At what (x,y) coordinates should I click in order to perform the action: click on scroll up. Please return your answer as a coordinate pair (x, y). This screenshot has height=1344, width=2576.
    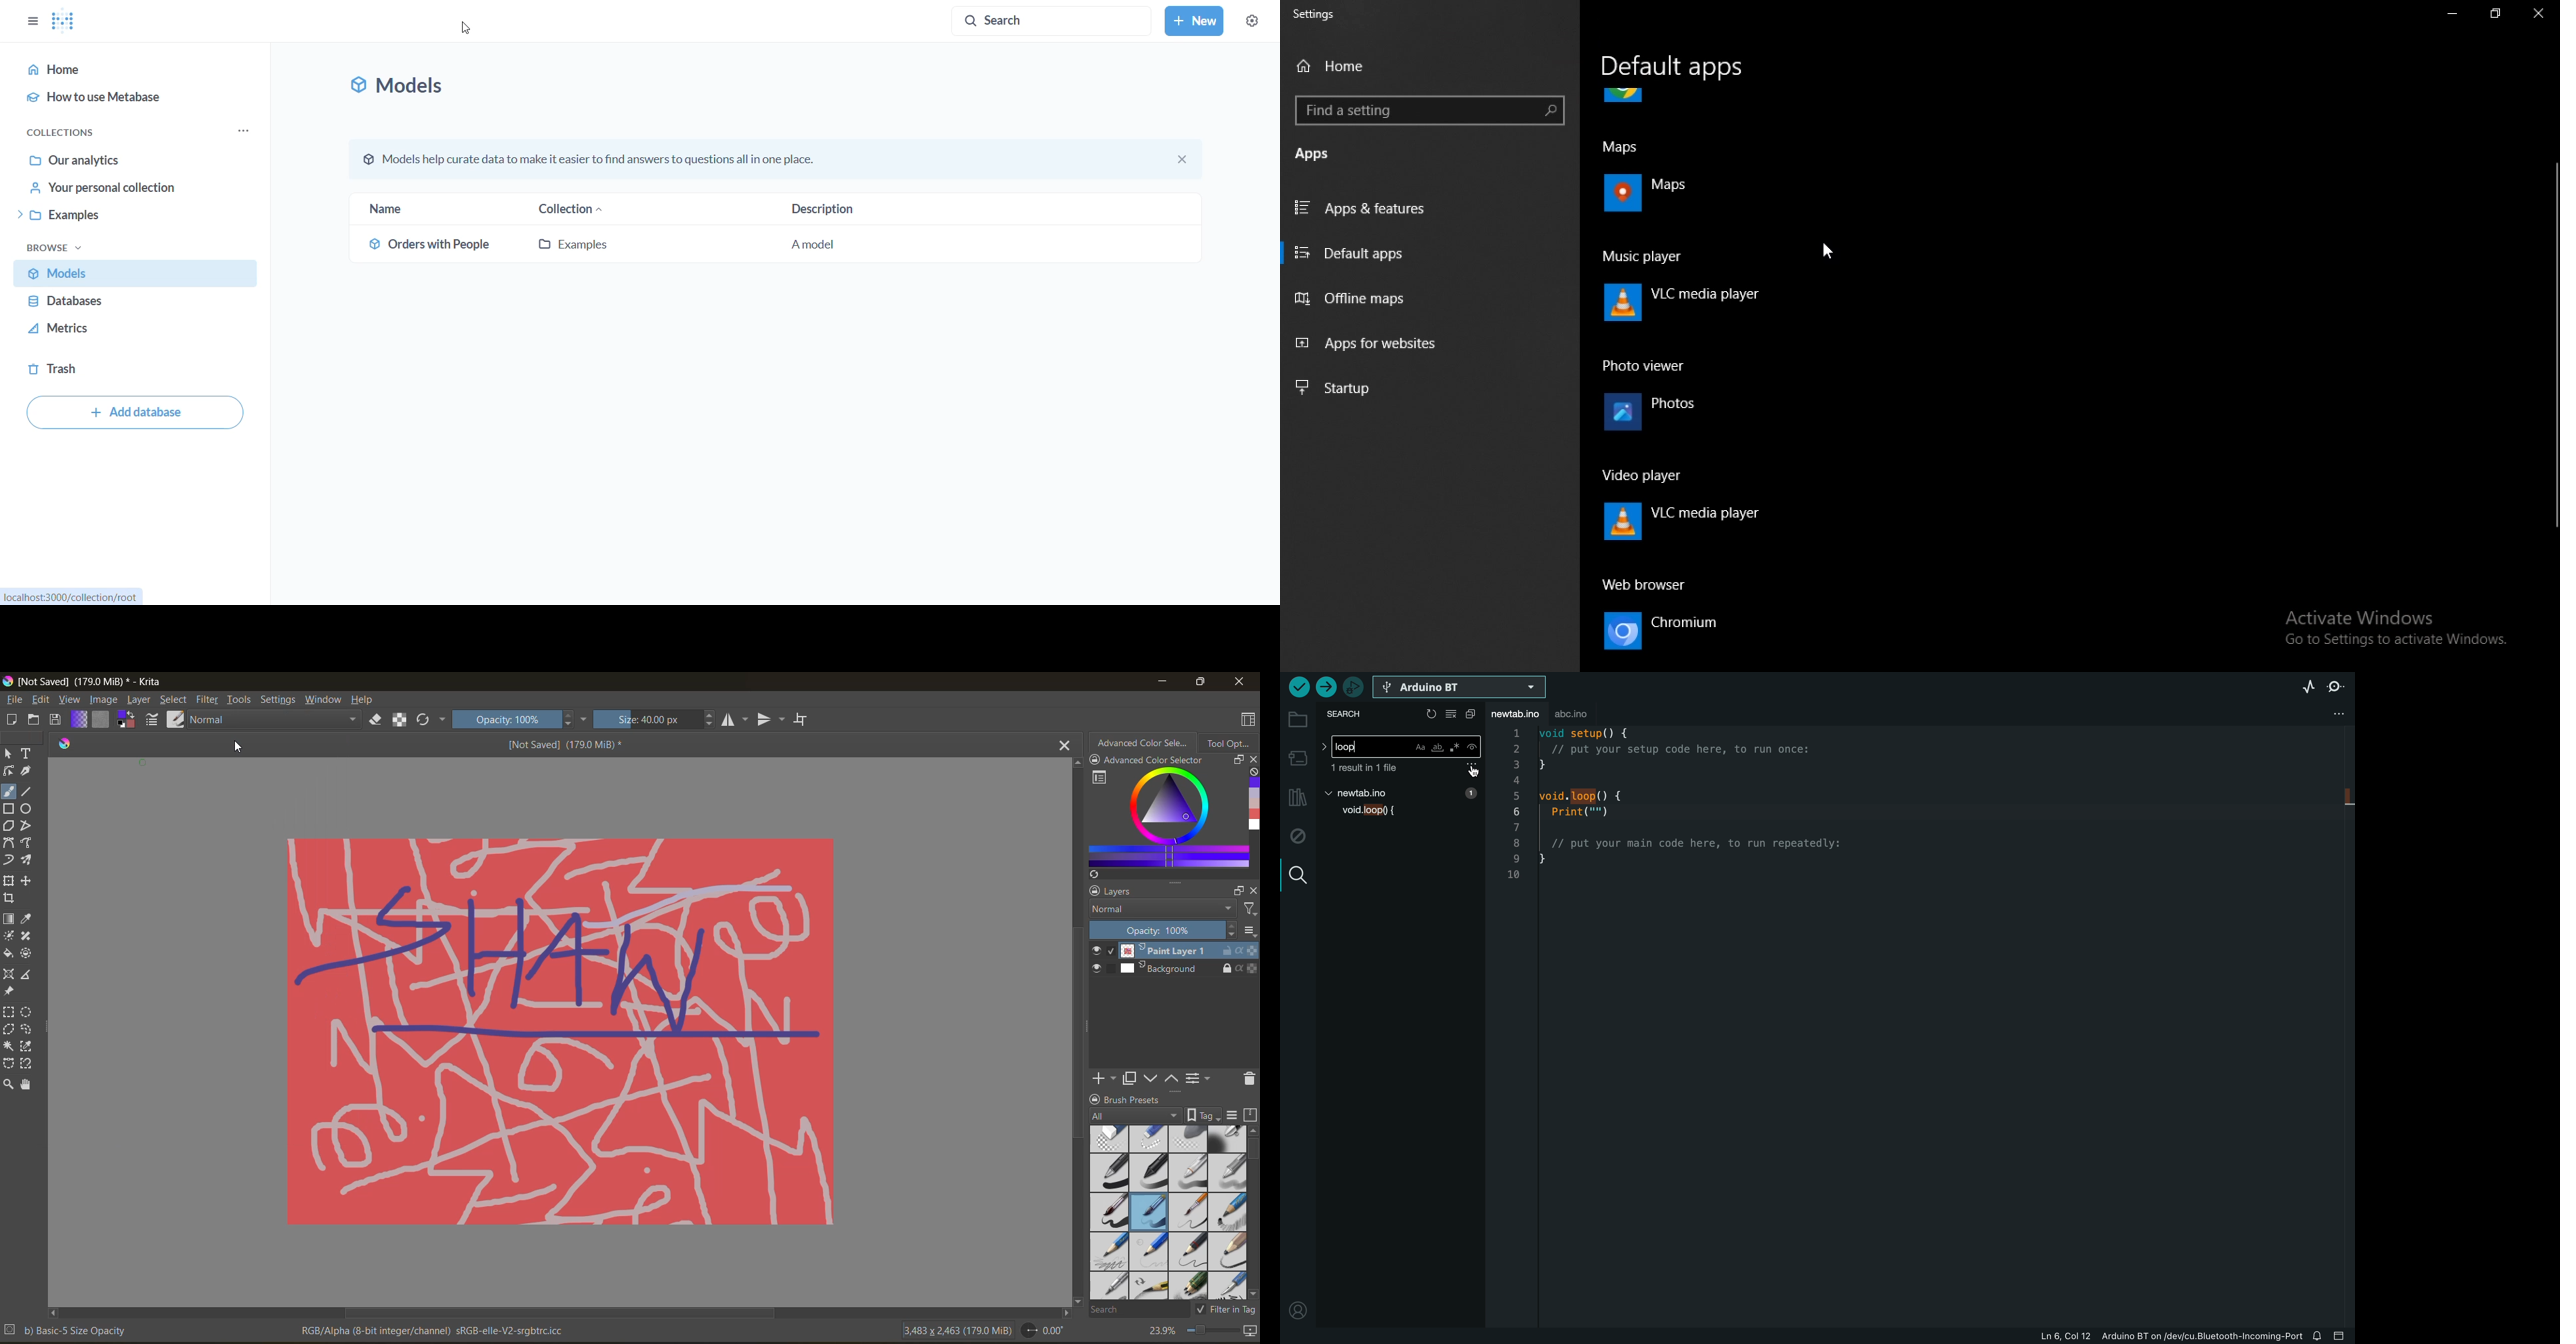
    Looking at the image, I should click on (1075, 763).